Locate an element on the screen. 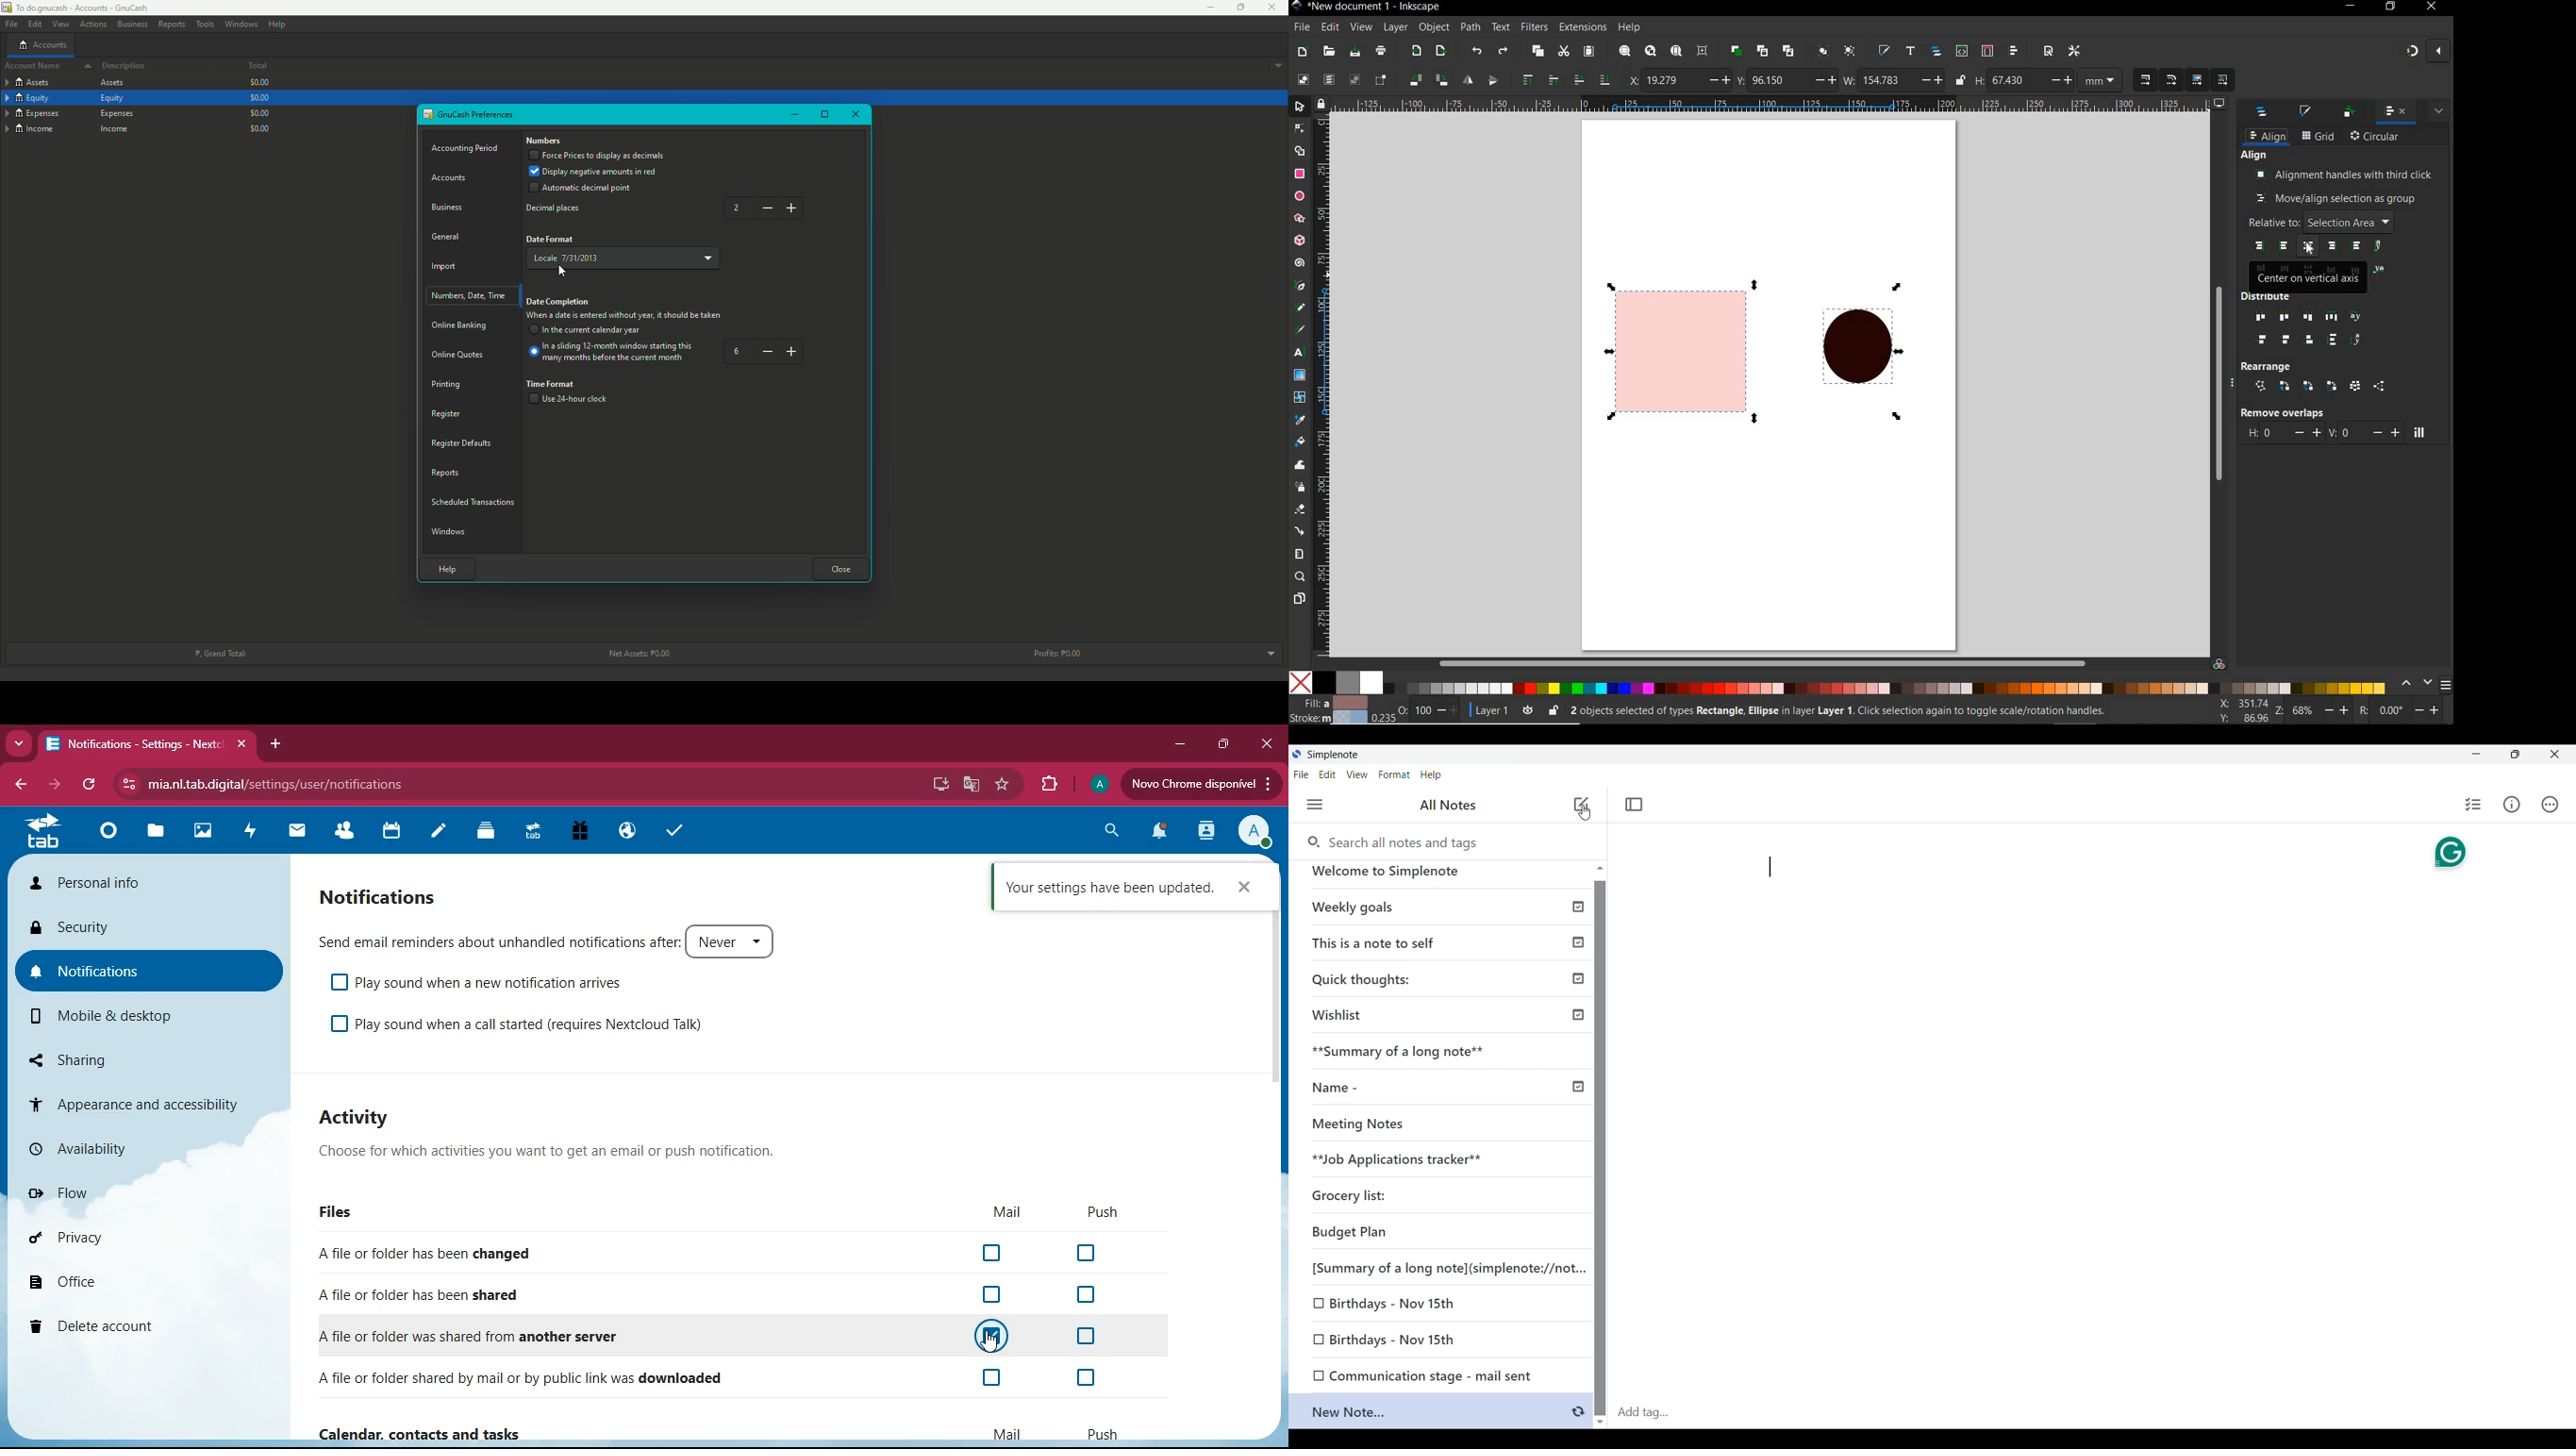  Quick slide to top is located at coordinates (1600, 867).